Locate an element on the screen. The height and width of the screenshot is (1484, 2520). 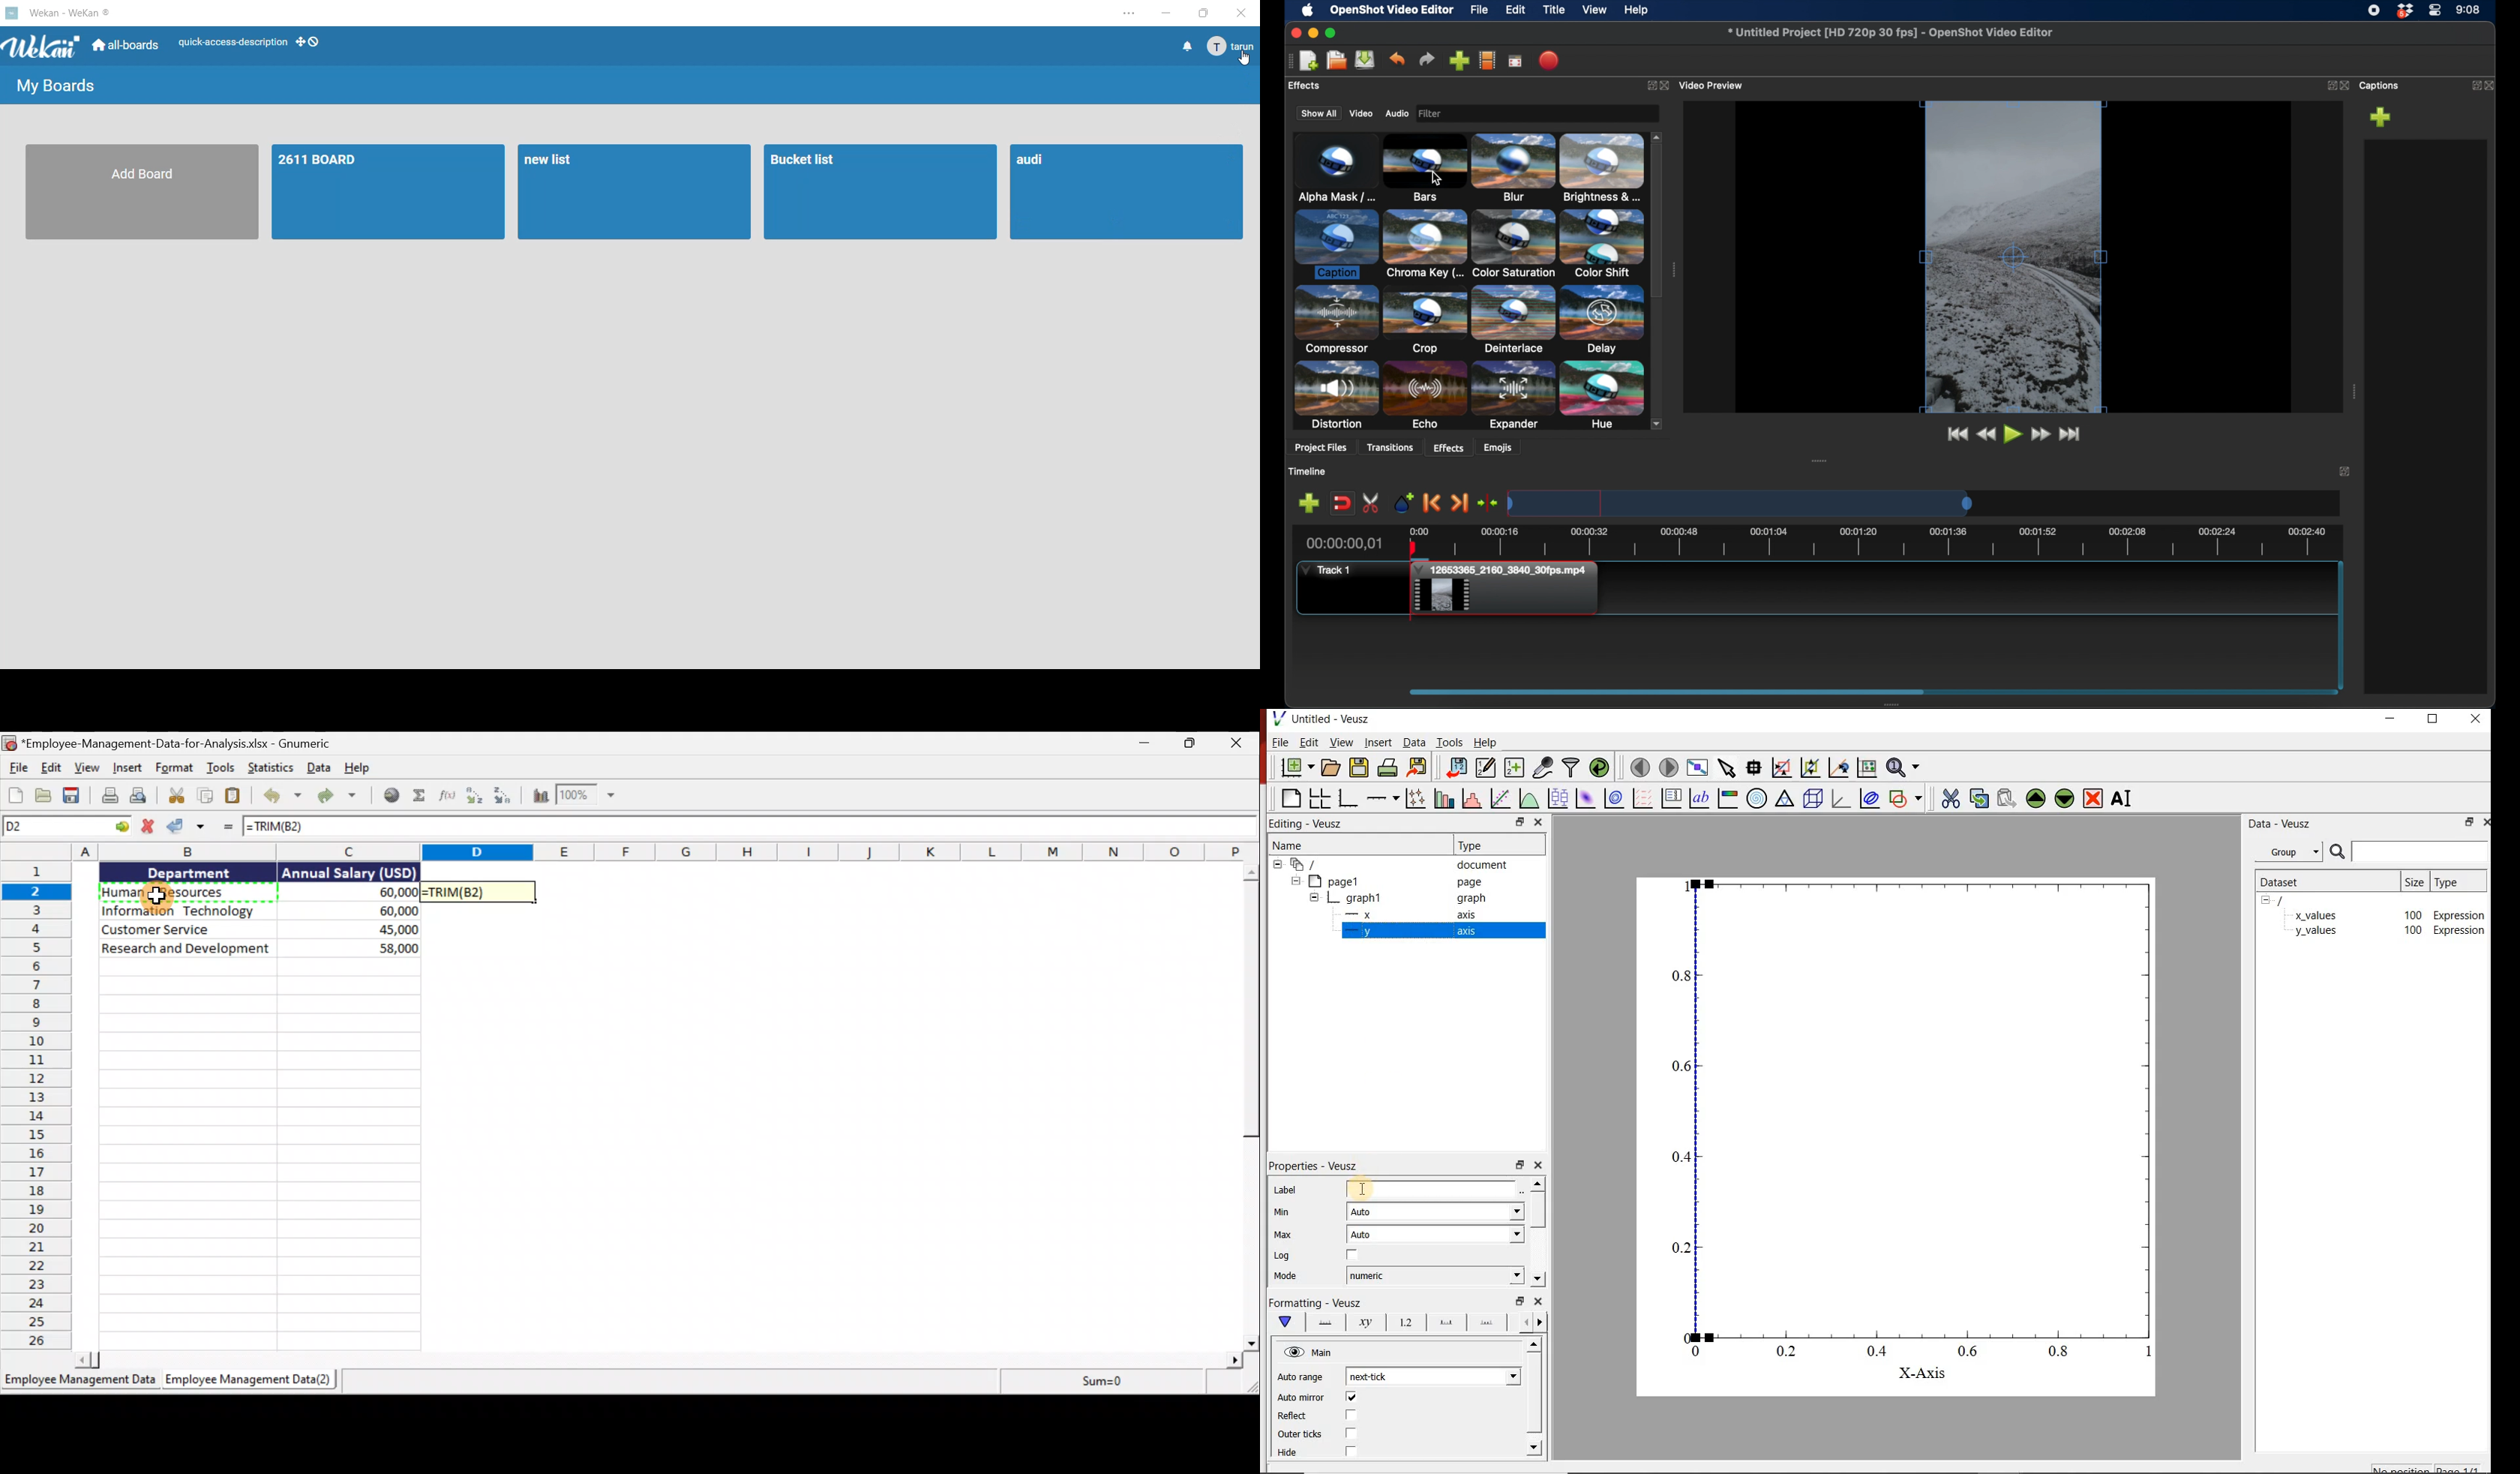
data is located at coordinates (1414, 742).